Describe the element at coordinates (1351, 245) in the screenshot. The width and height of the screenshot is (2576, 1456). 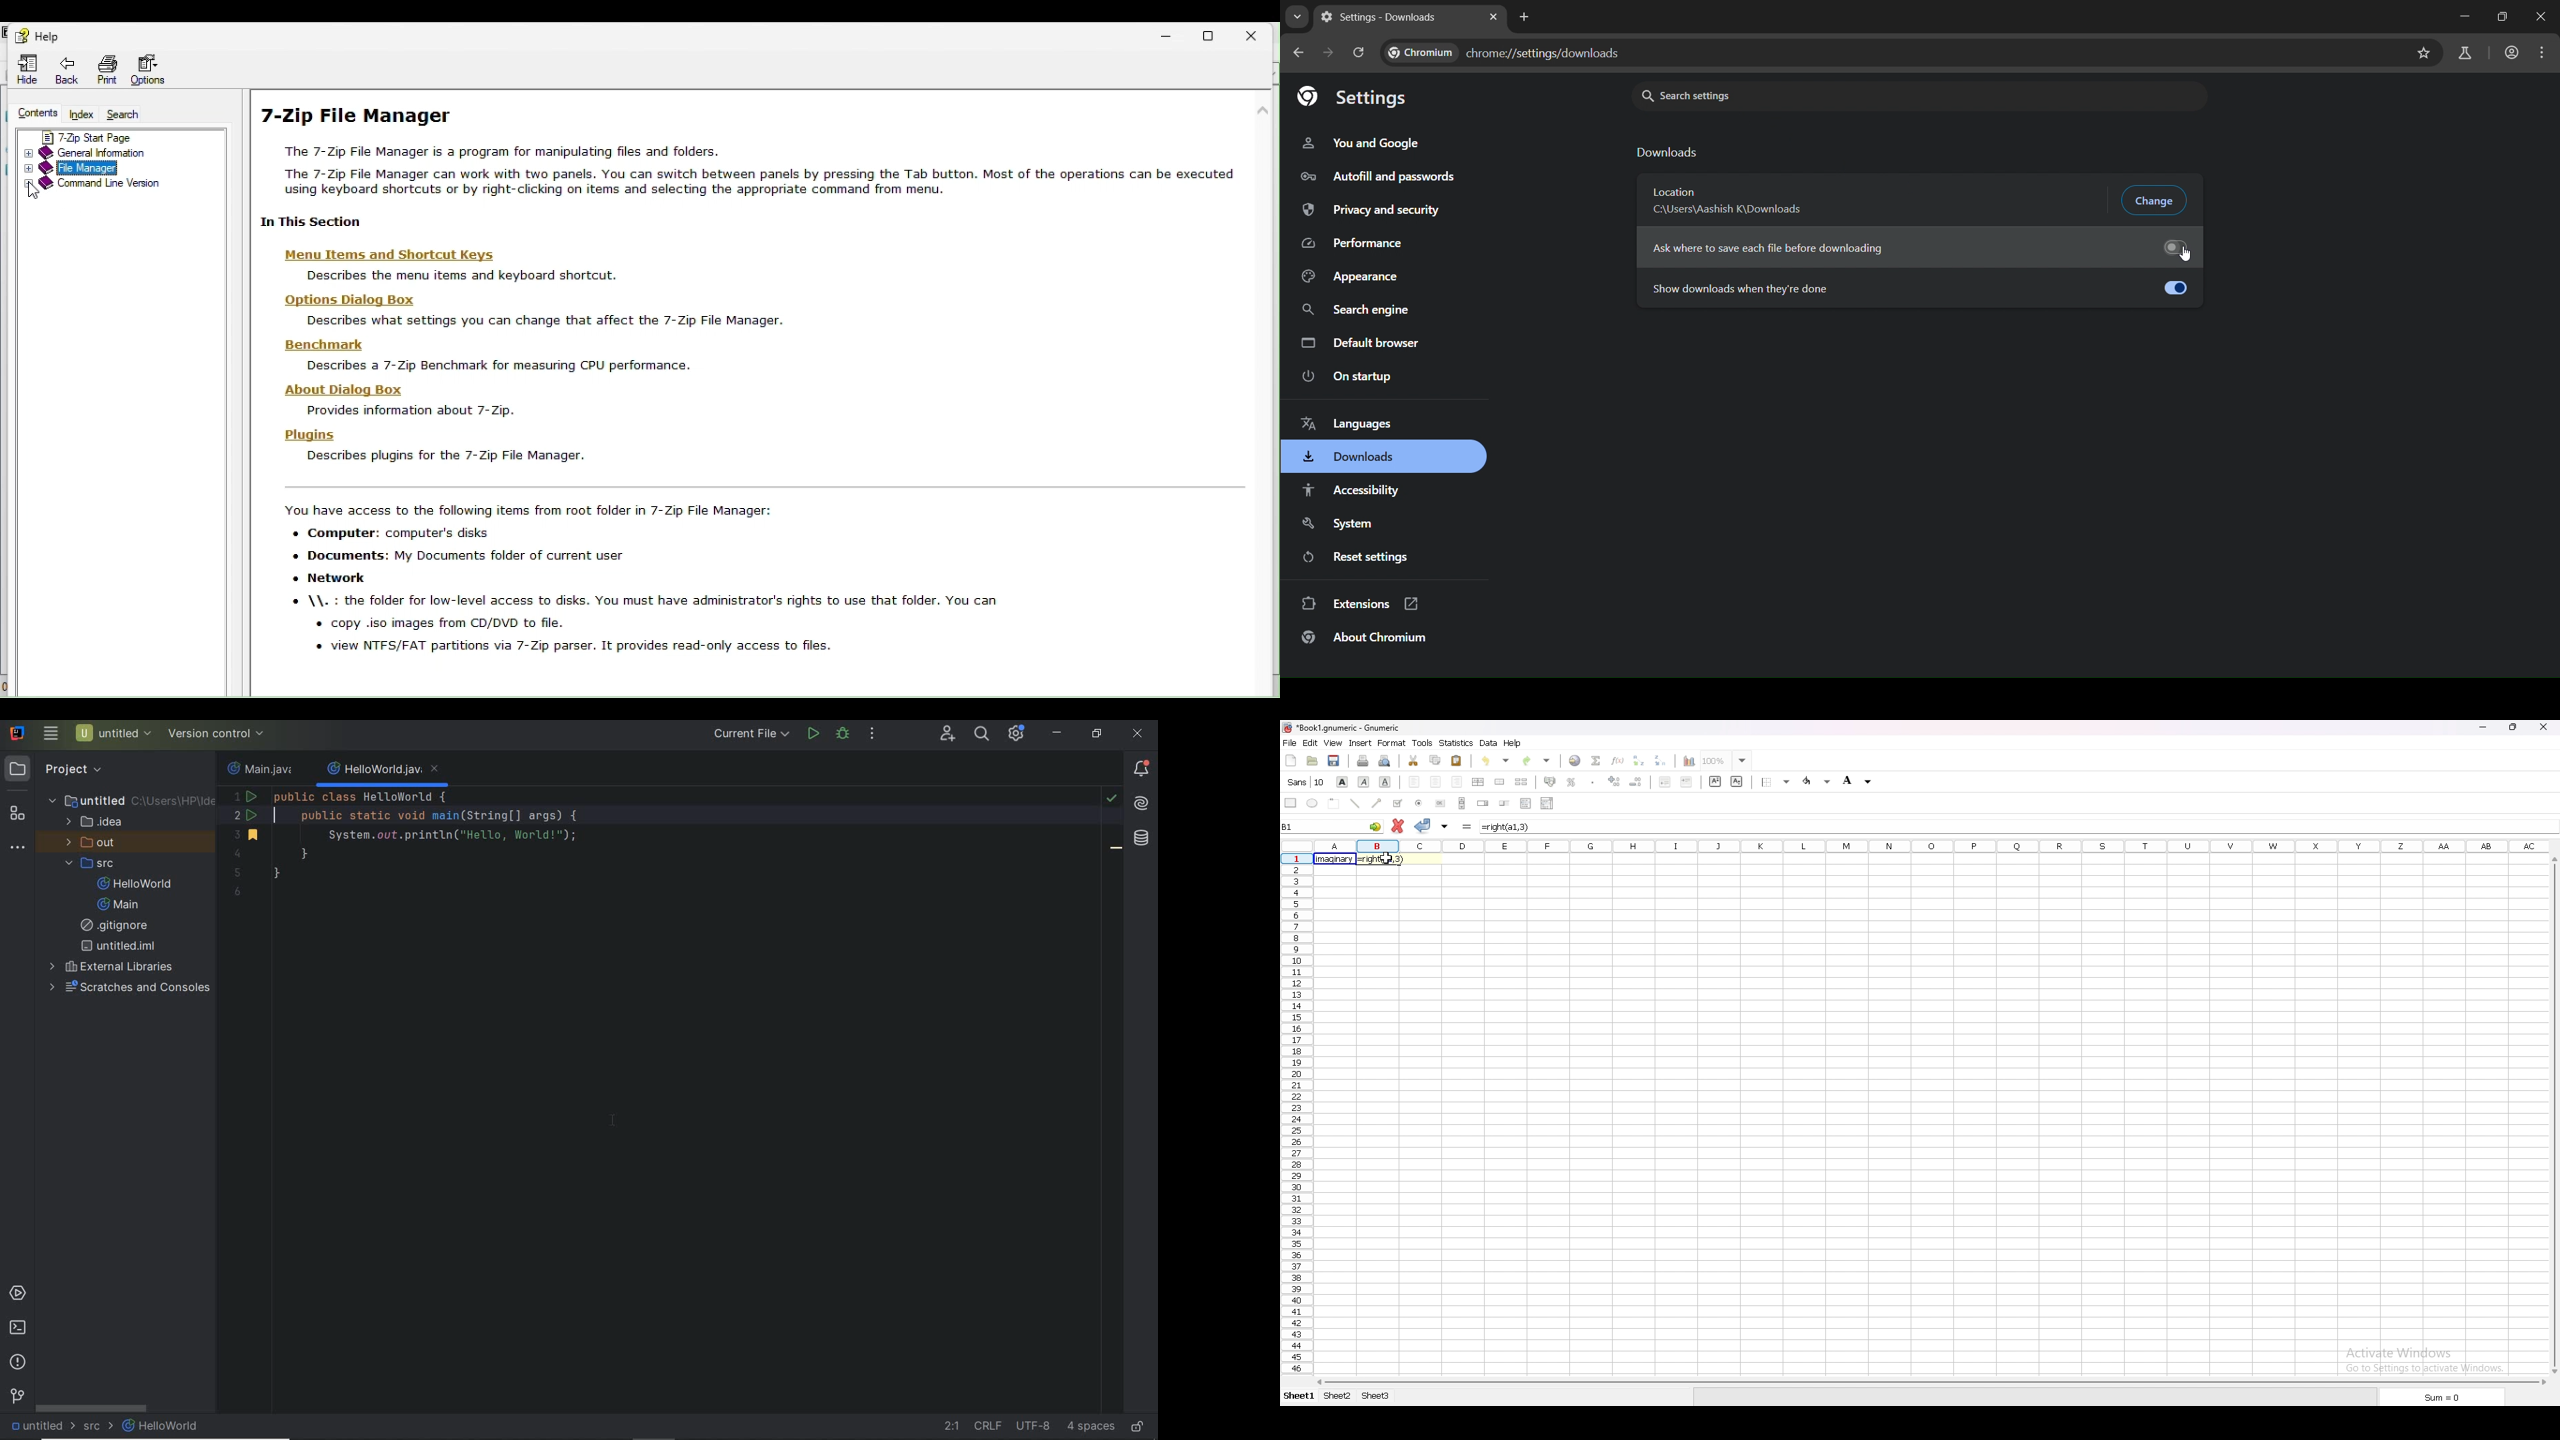
I see `performance` at that location.